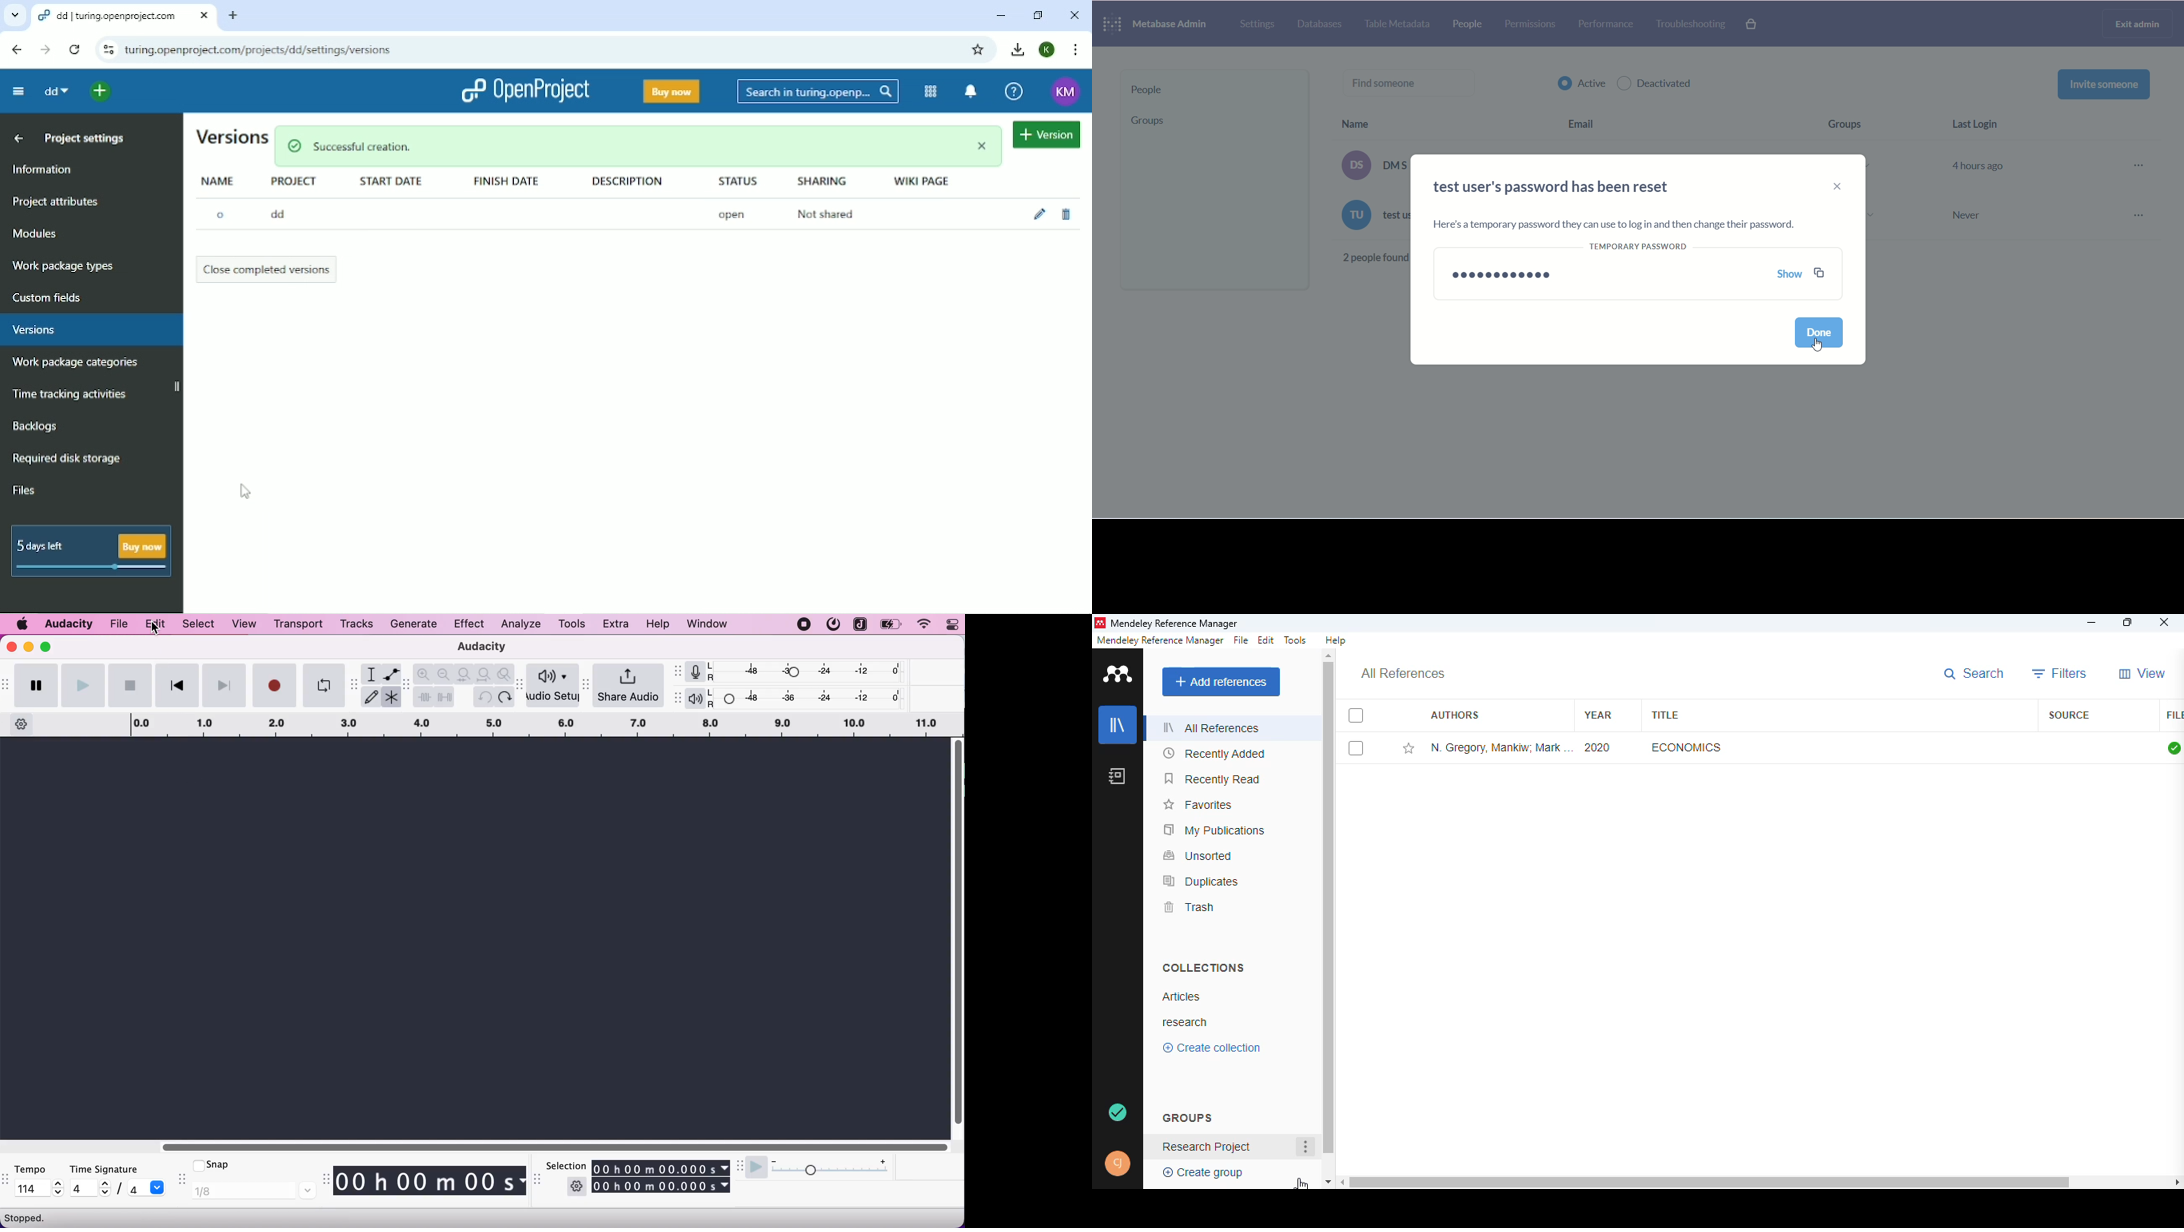  What do you see at coordinates (1213, 779) in the screenshot?
I see `recently read` at bounding box center [1213, 779].